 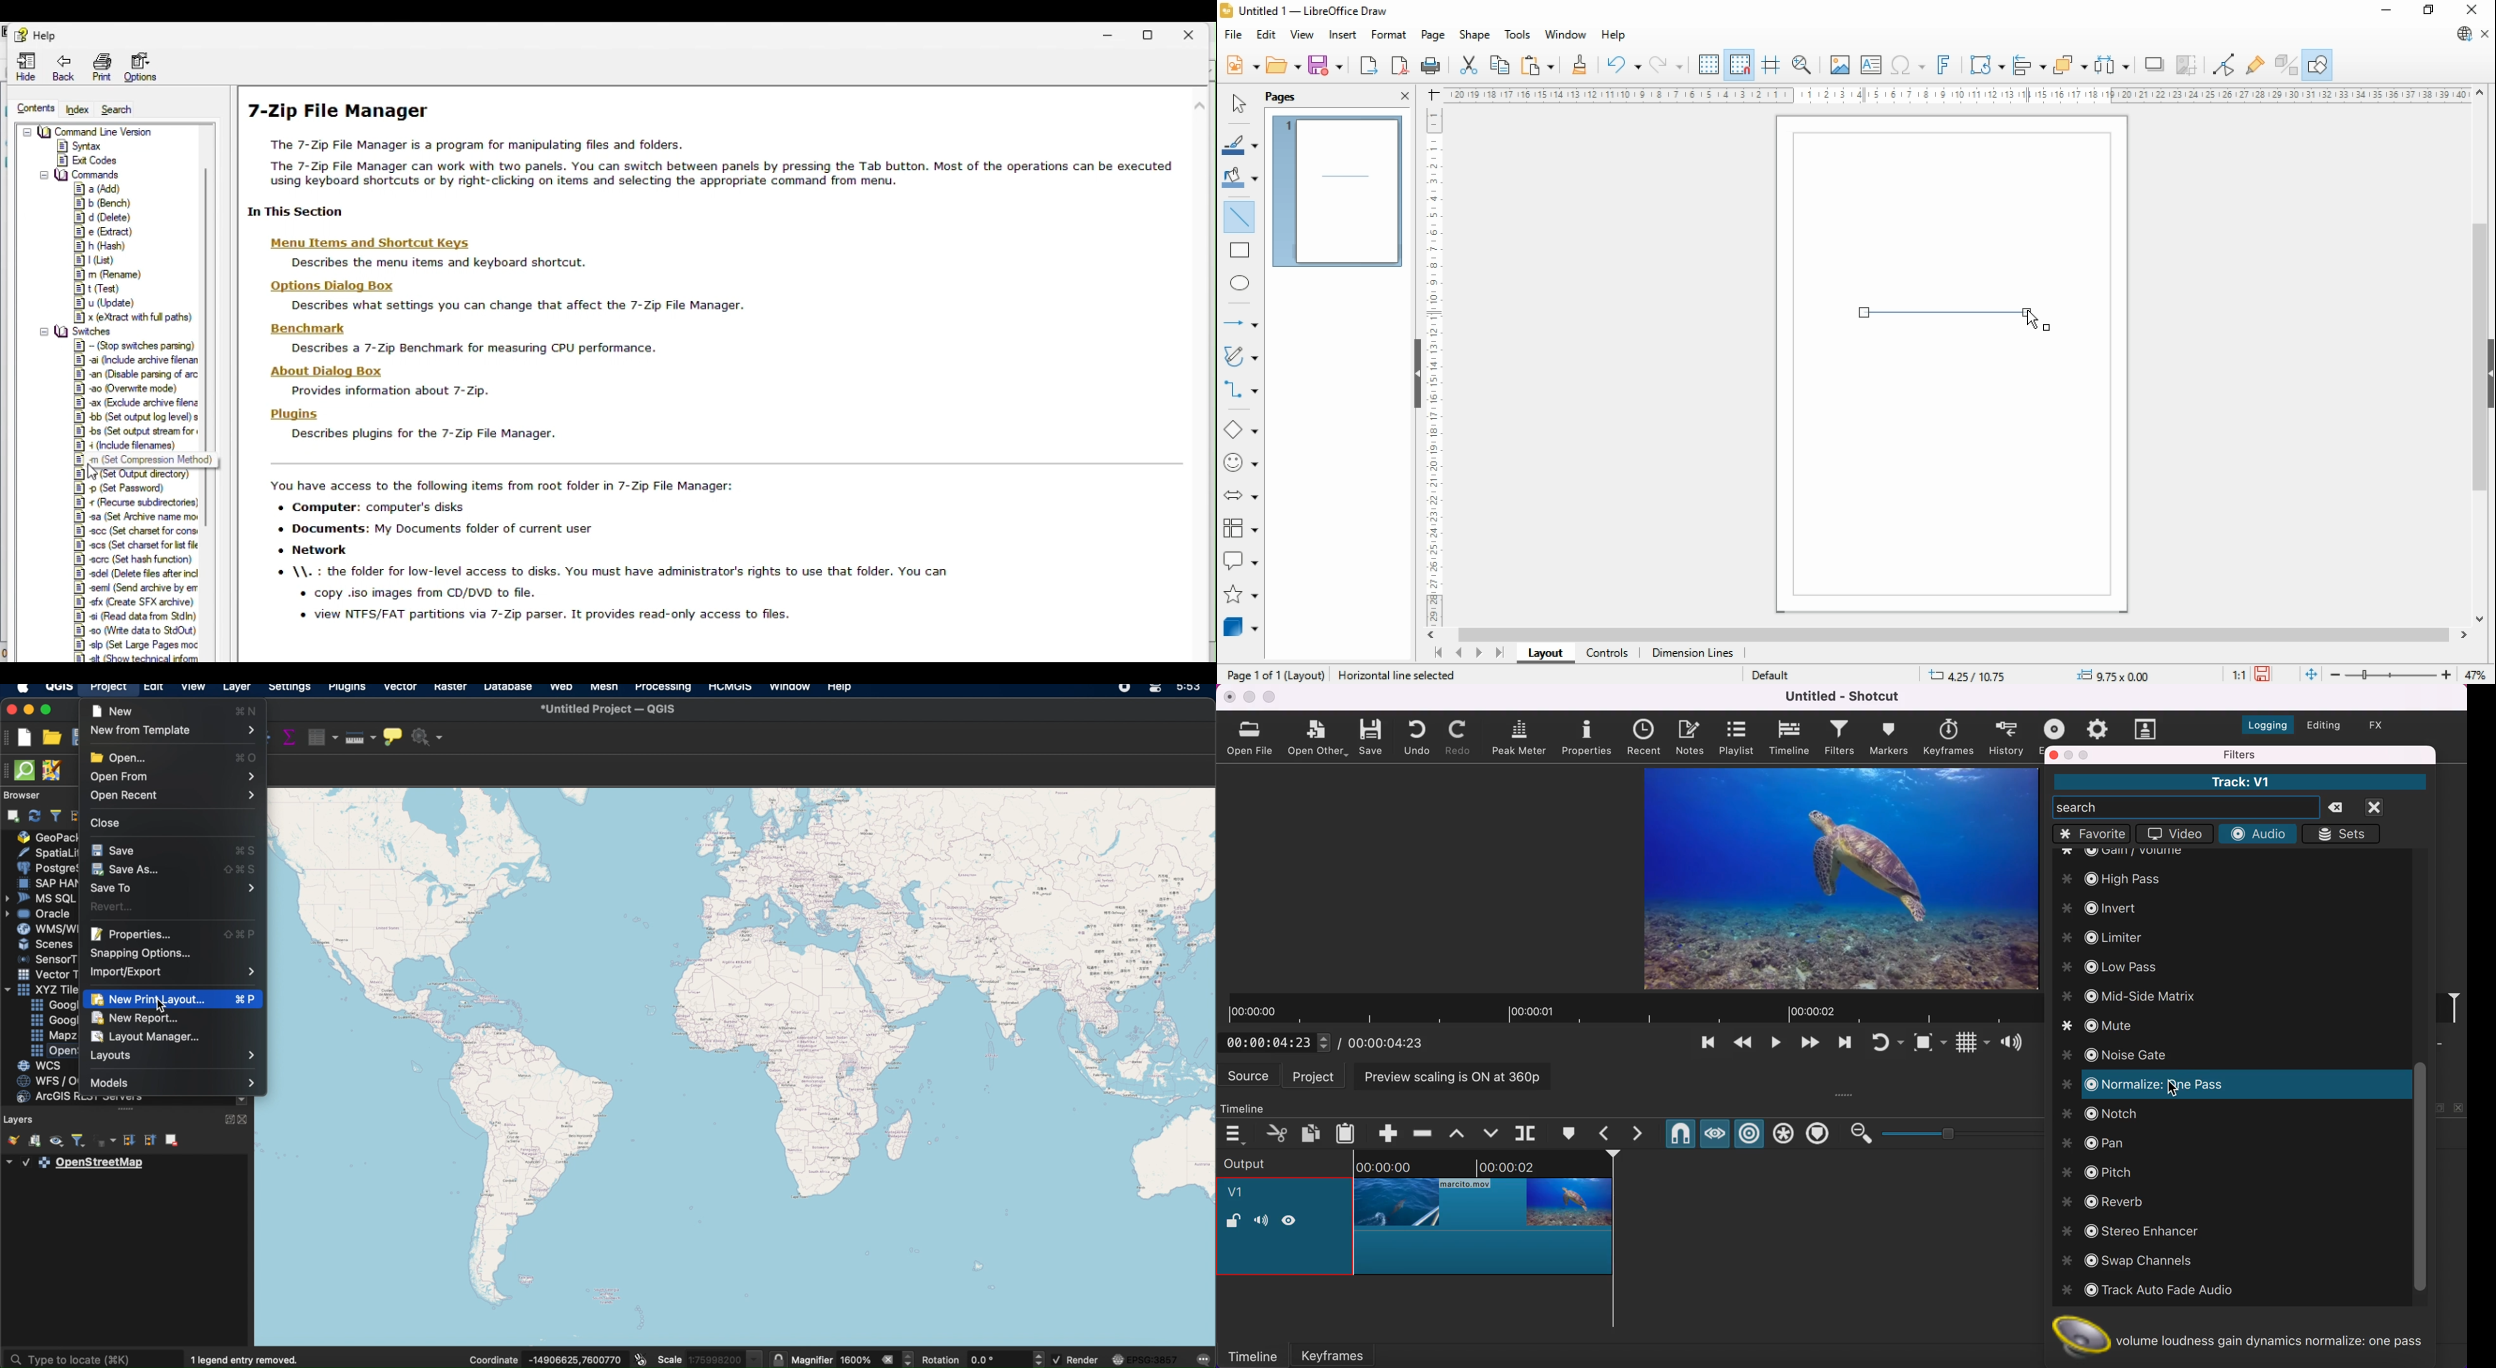 What do you see at coordinates (1250, 1075) in the screenshot?
I see `source` at bounding box center [1250, 1075].